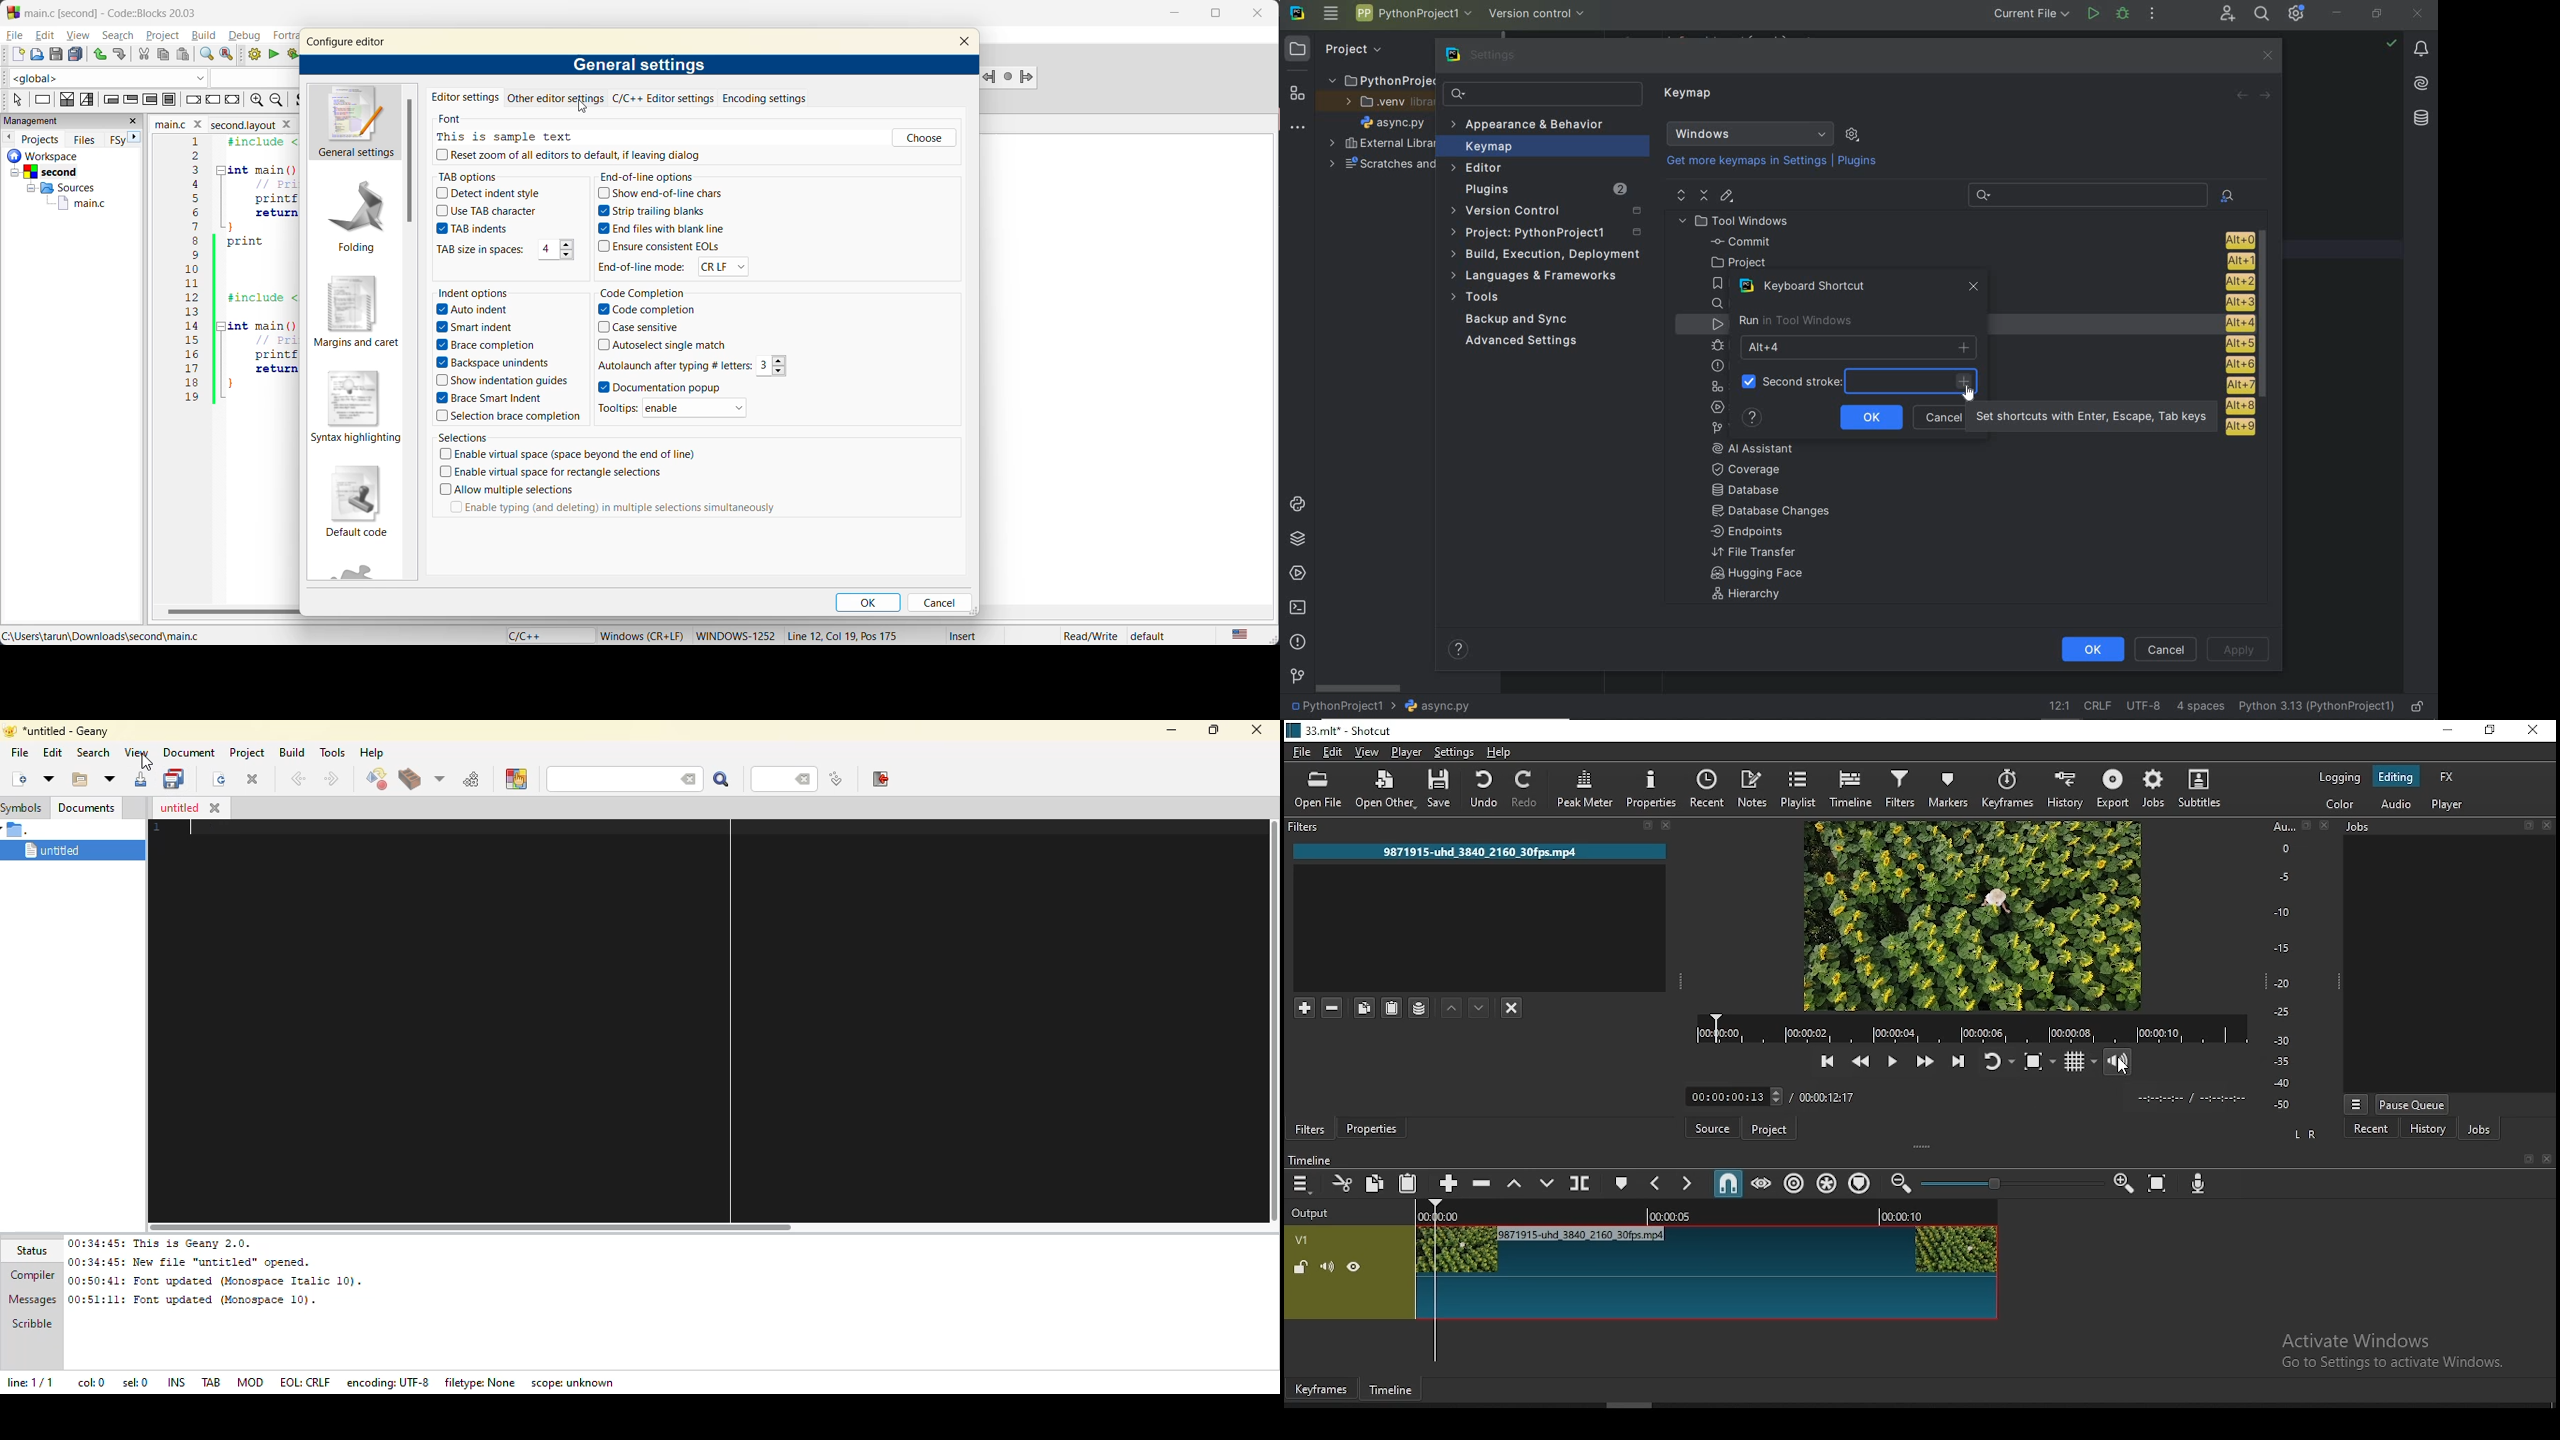 The height and width of the screenshot is (1456, 2576). What do you see at coordinates (2086, 193) in the screenshot?
I see `Recent Search` at bounding box center [2086, 193].